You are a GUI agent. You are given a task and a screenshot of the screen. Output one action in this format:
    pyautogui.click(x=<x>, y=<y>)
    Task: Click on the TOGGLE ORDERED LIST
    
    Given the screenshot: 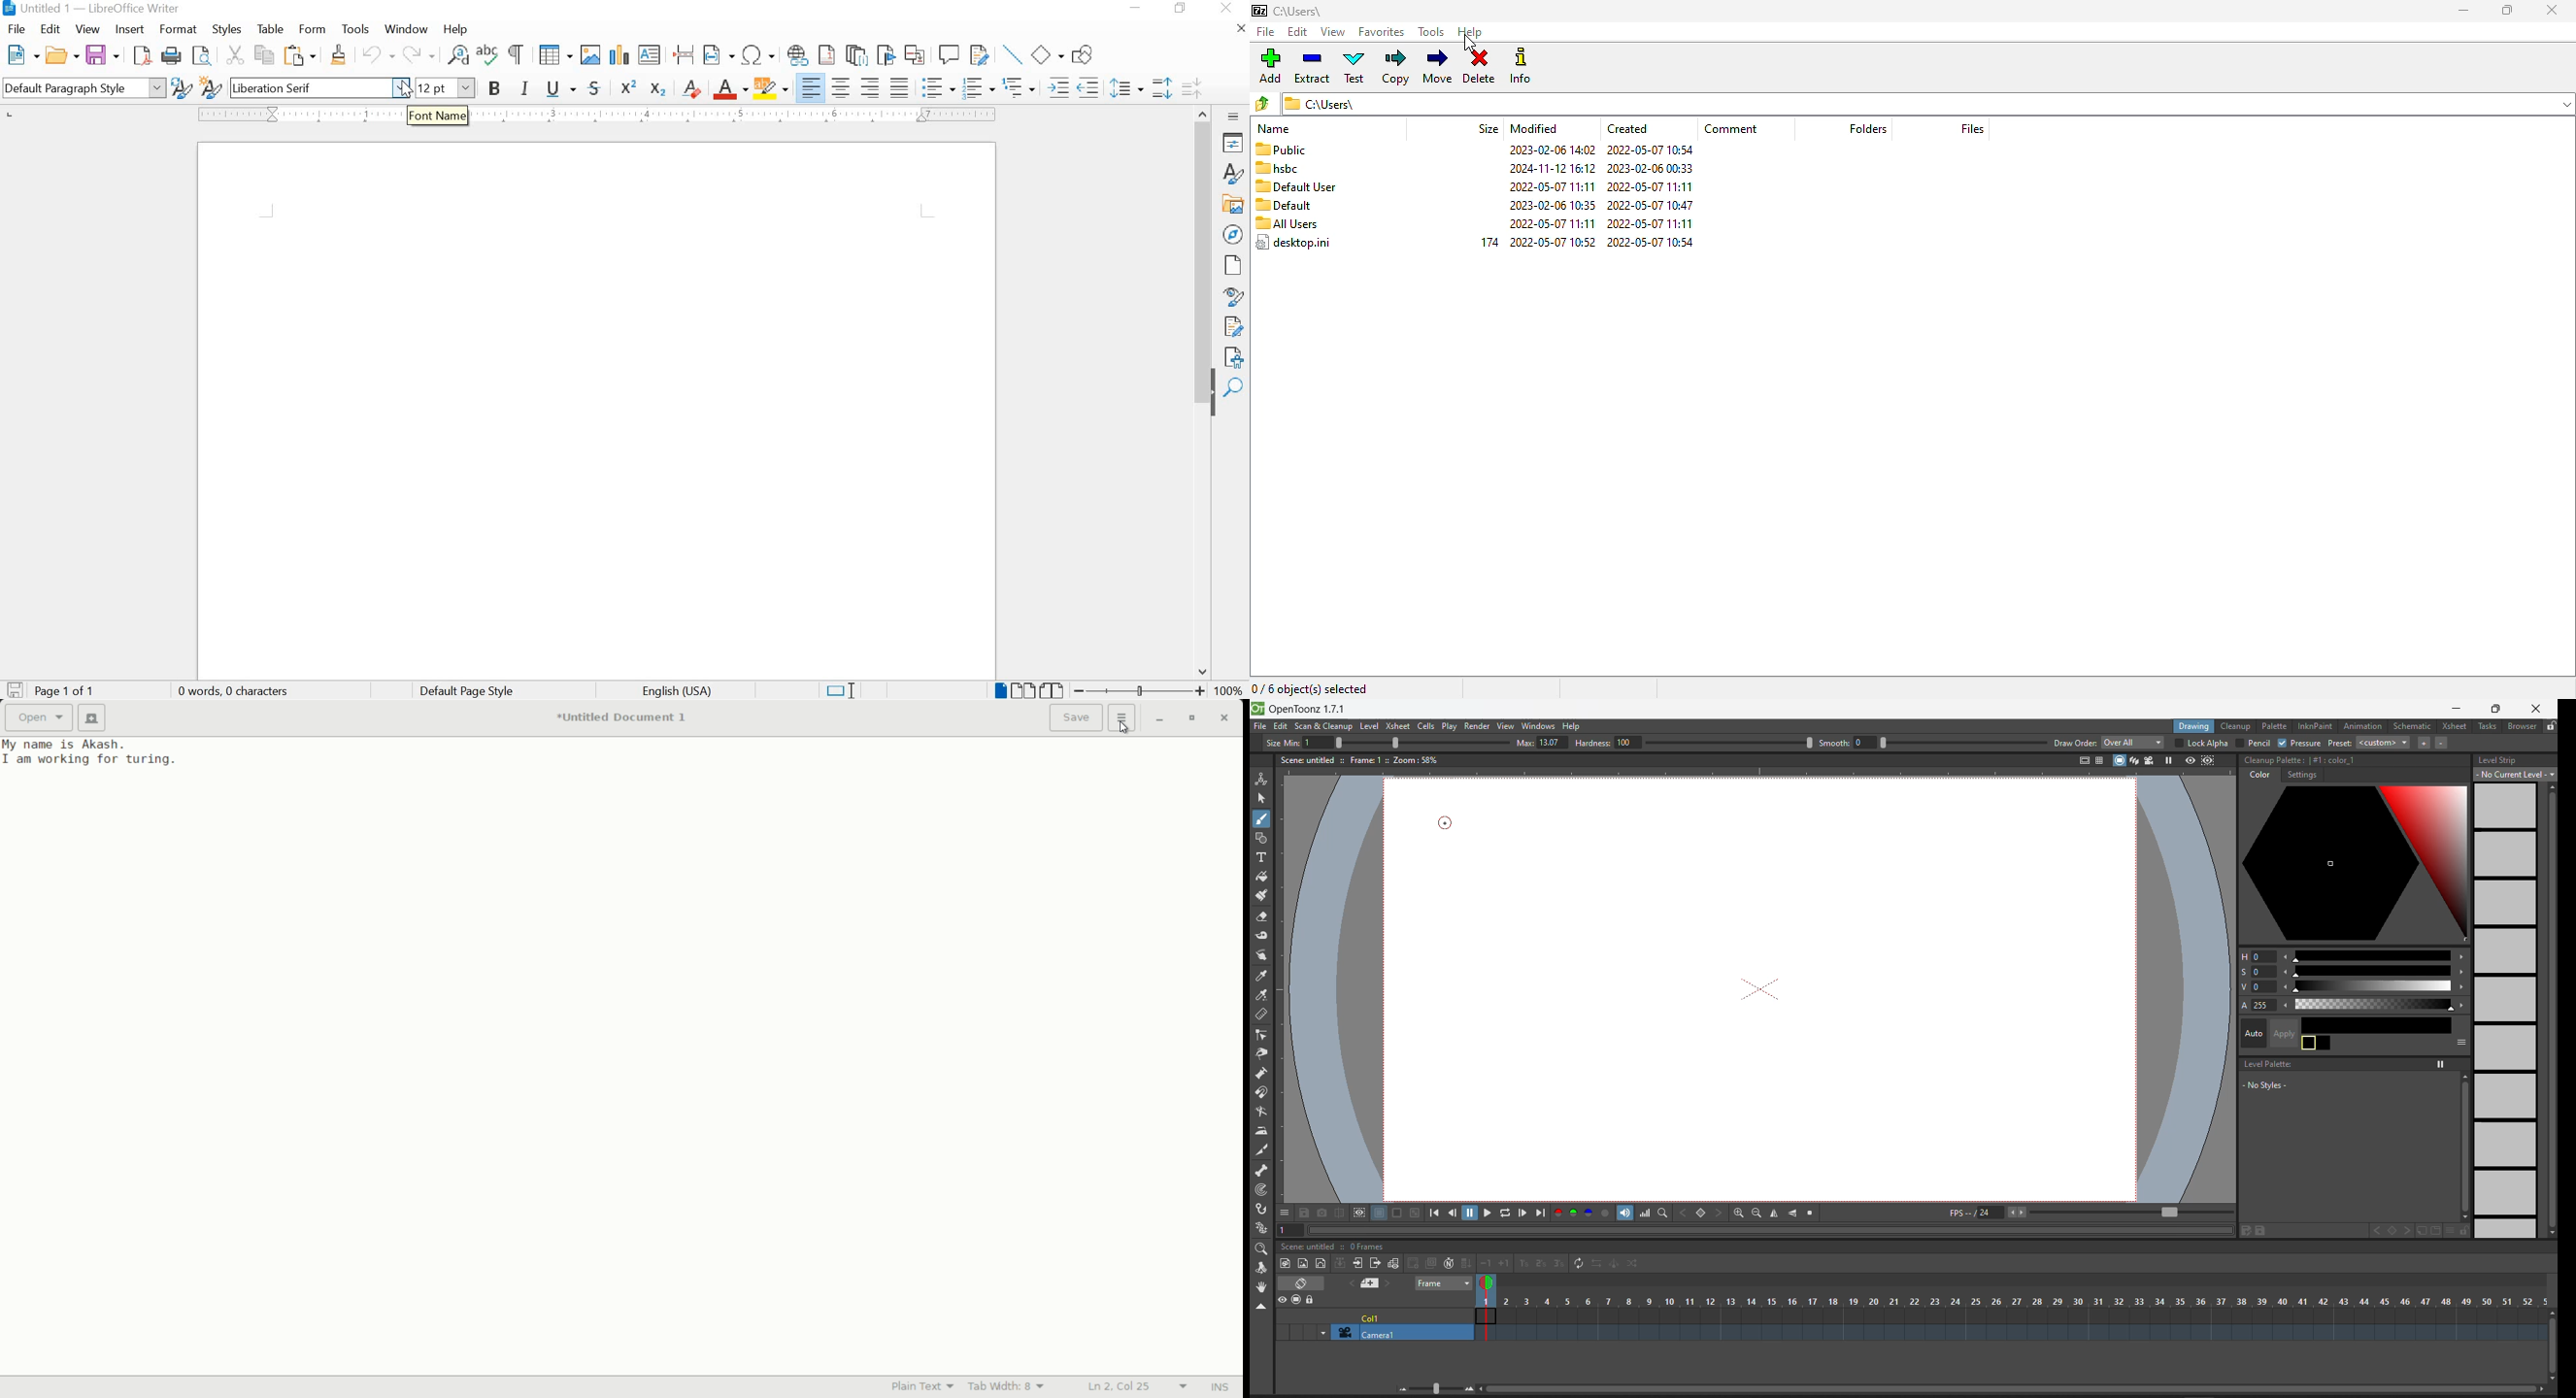 What is the action you would take?
    pyautogui.click(x=979, y=88)
    